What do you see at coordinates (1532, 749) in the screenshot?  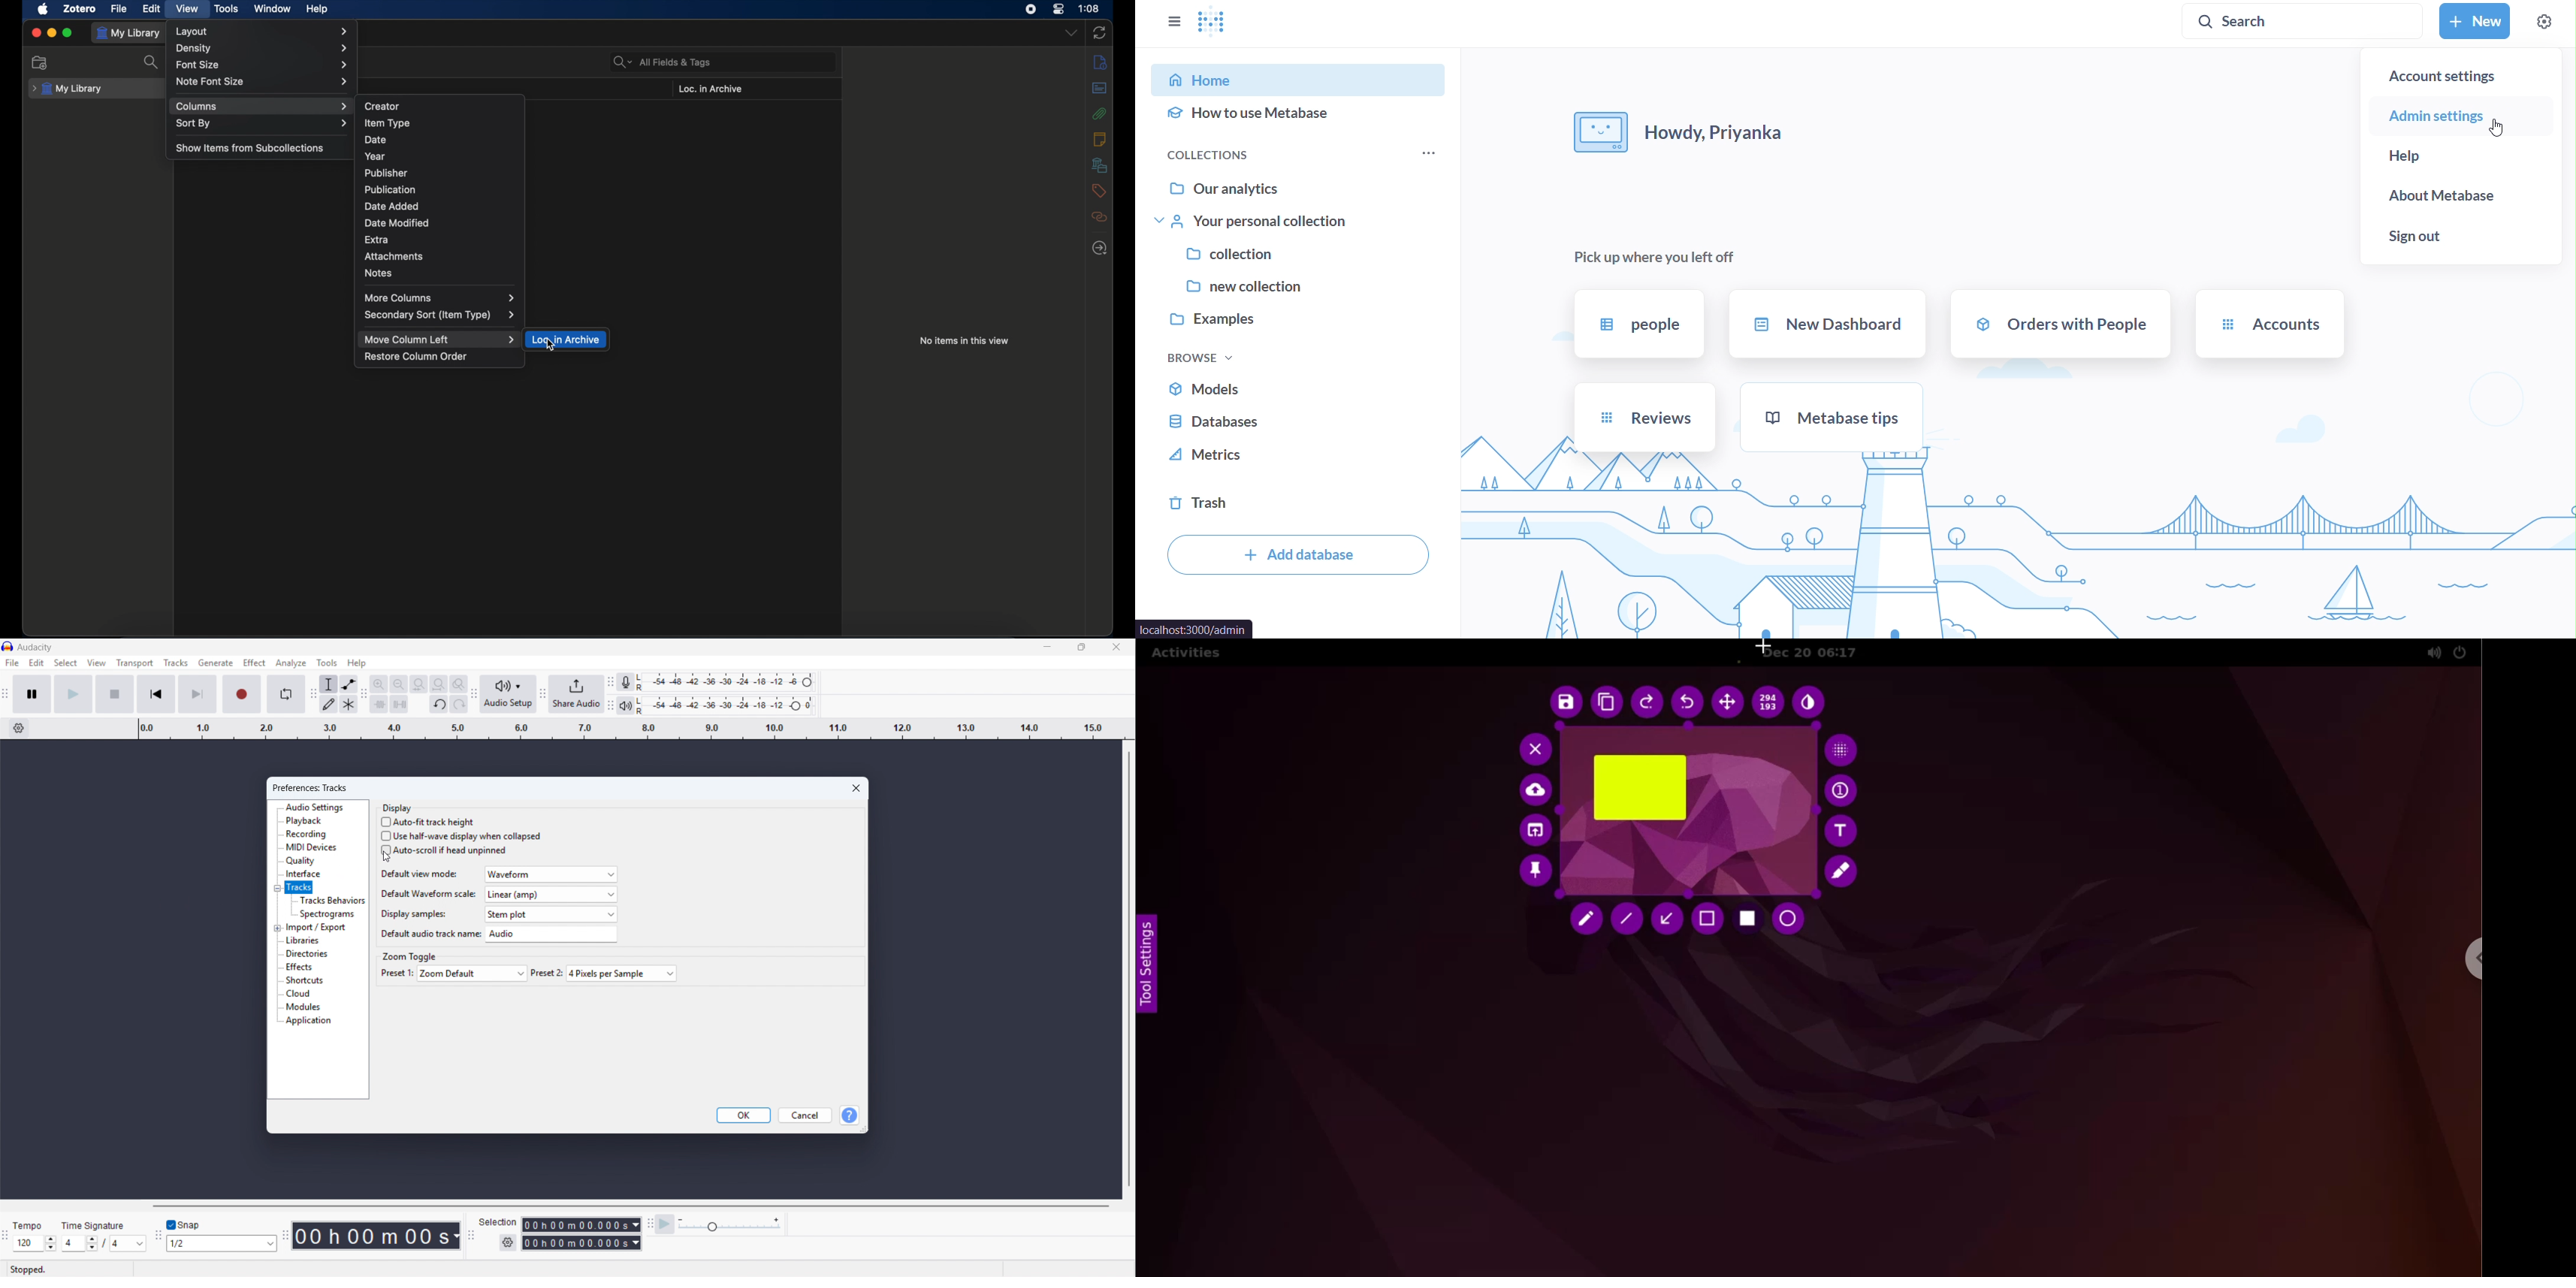 I see `cancel capture` at bounding box center [1532, 749].